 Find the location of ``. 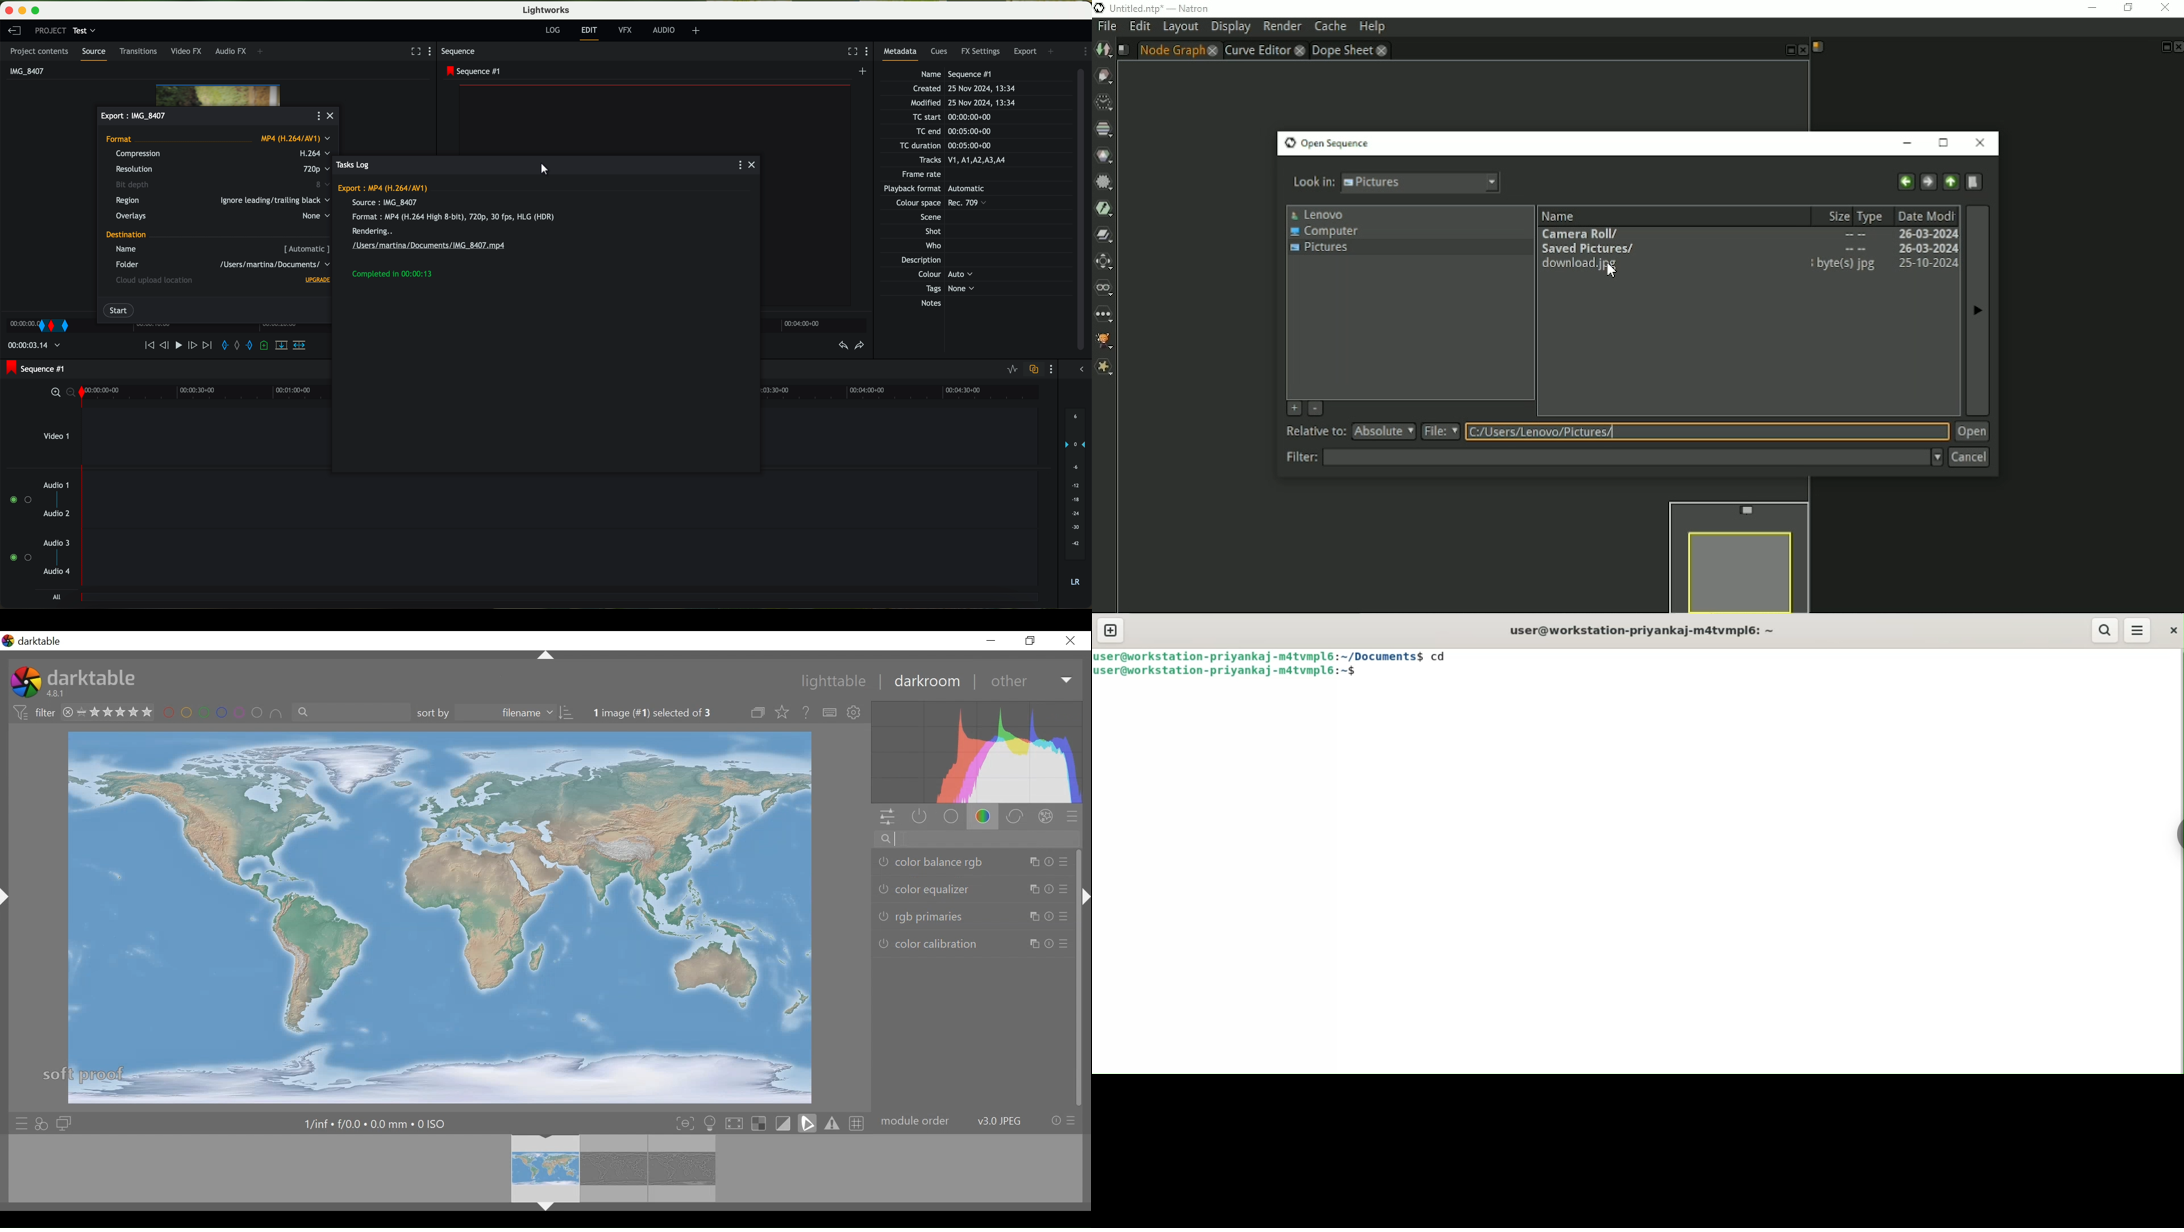

 is located at coordinates (8, 907).